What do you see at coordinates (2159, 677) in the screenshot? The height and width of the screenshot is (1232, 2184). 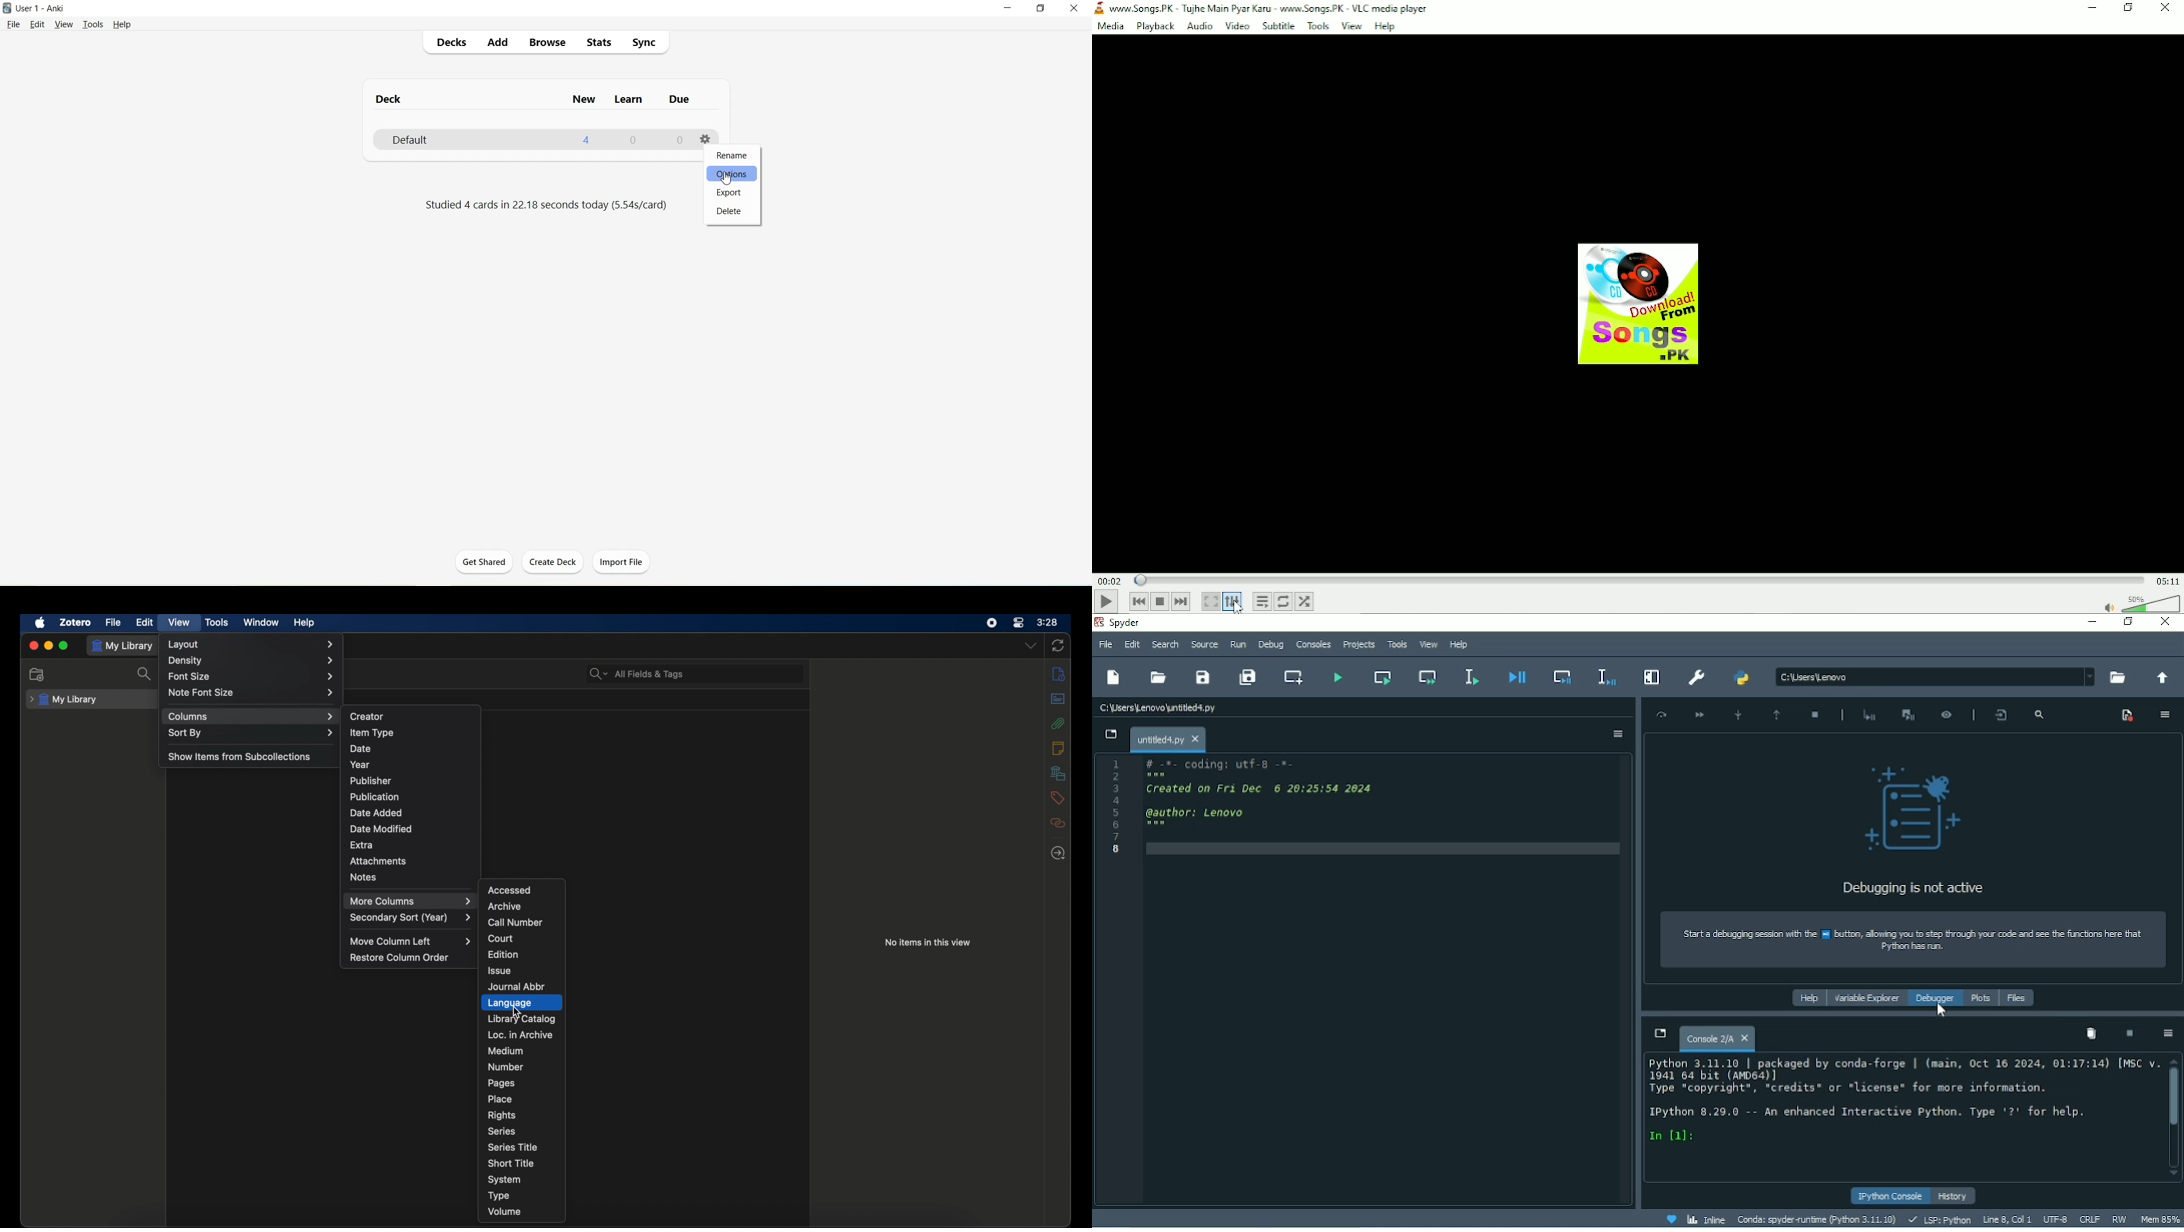 I see `Change to parent directory` at bounding box center [2159, 677].